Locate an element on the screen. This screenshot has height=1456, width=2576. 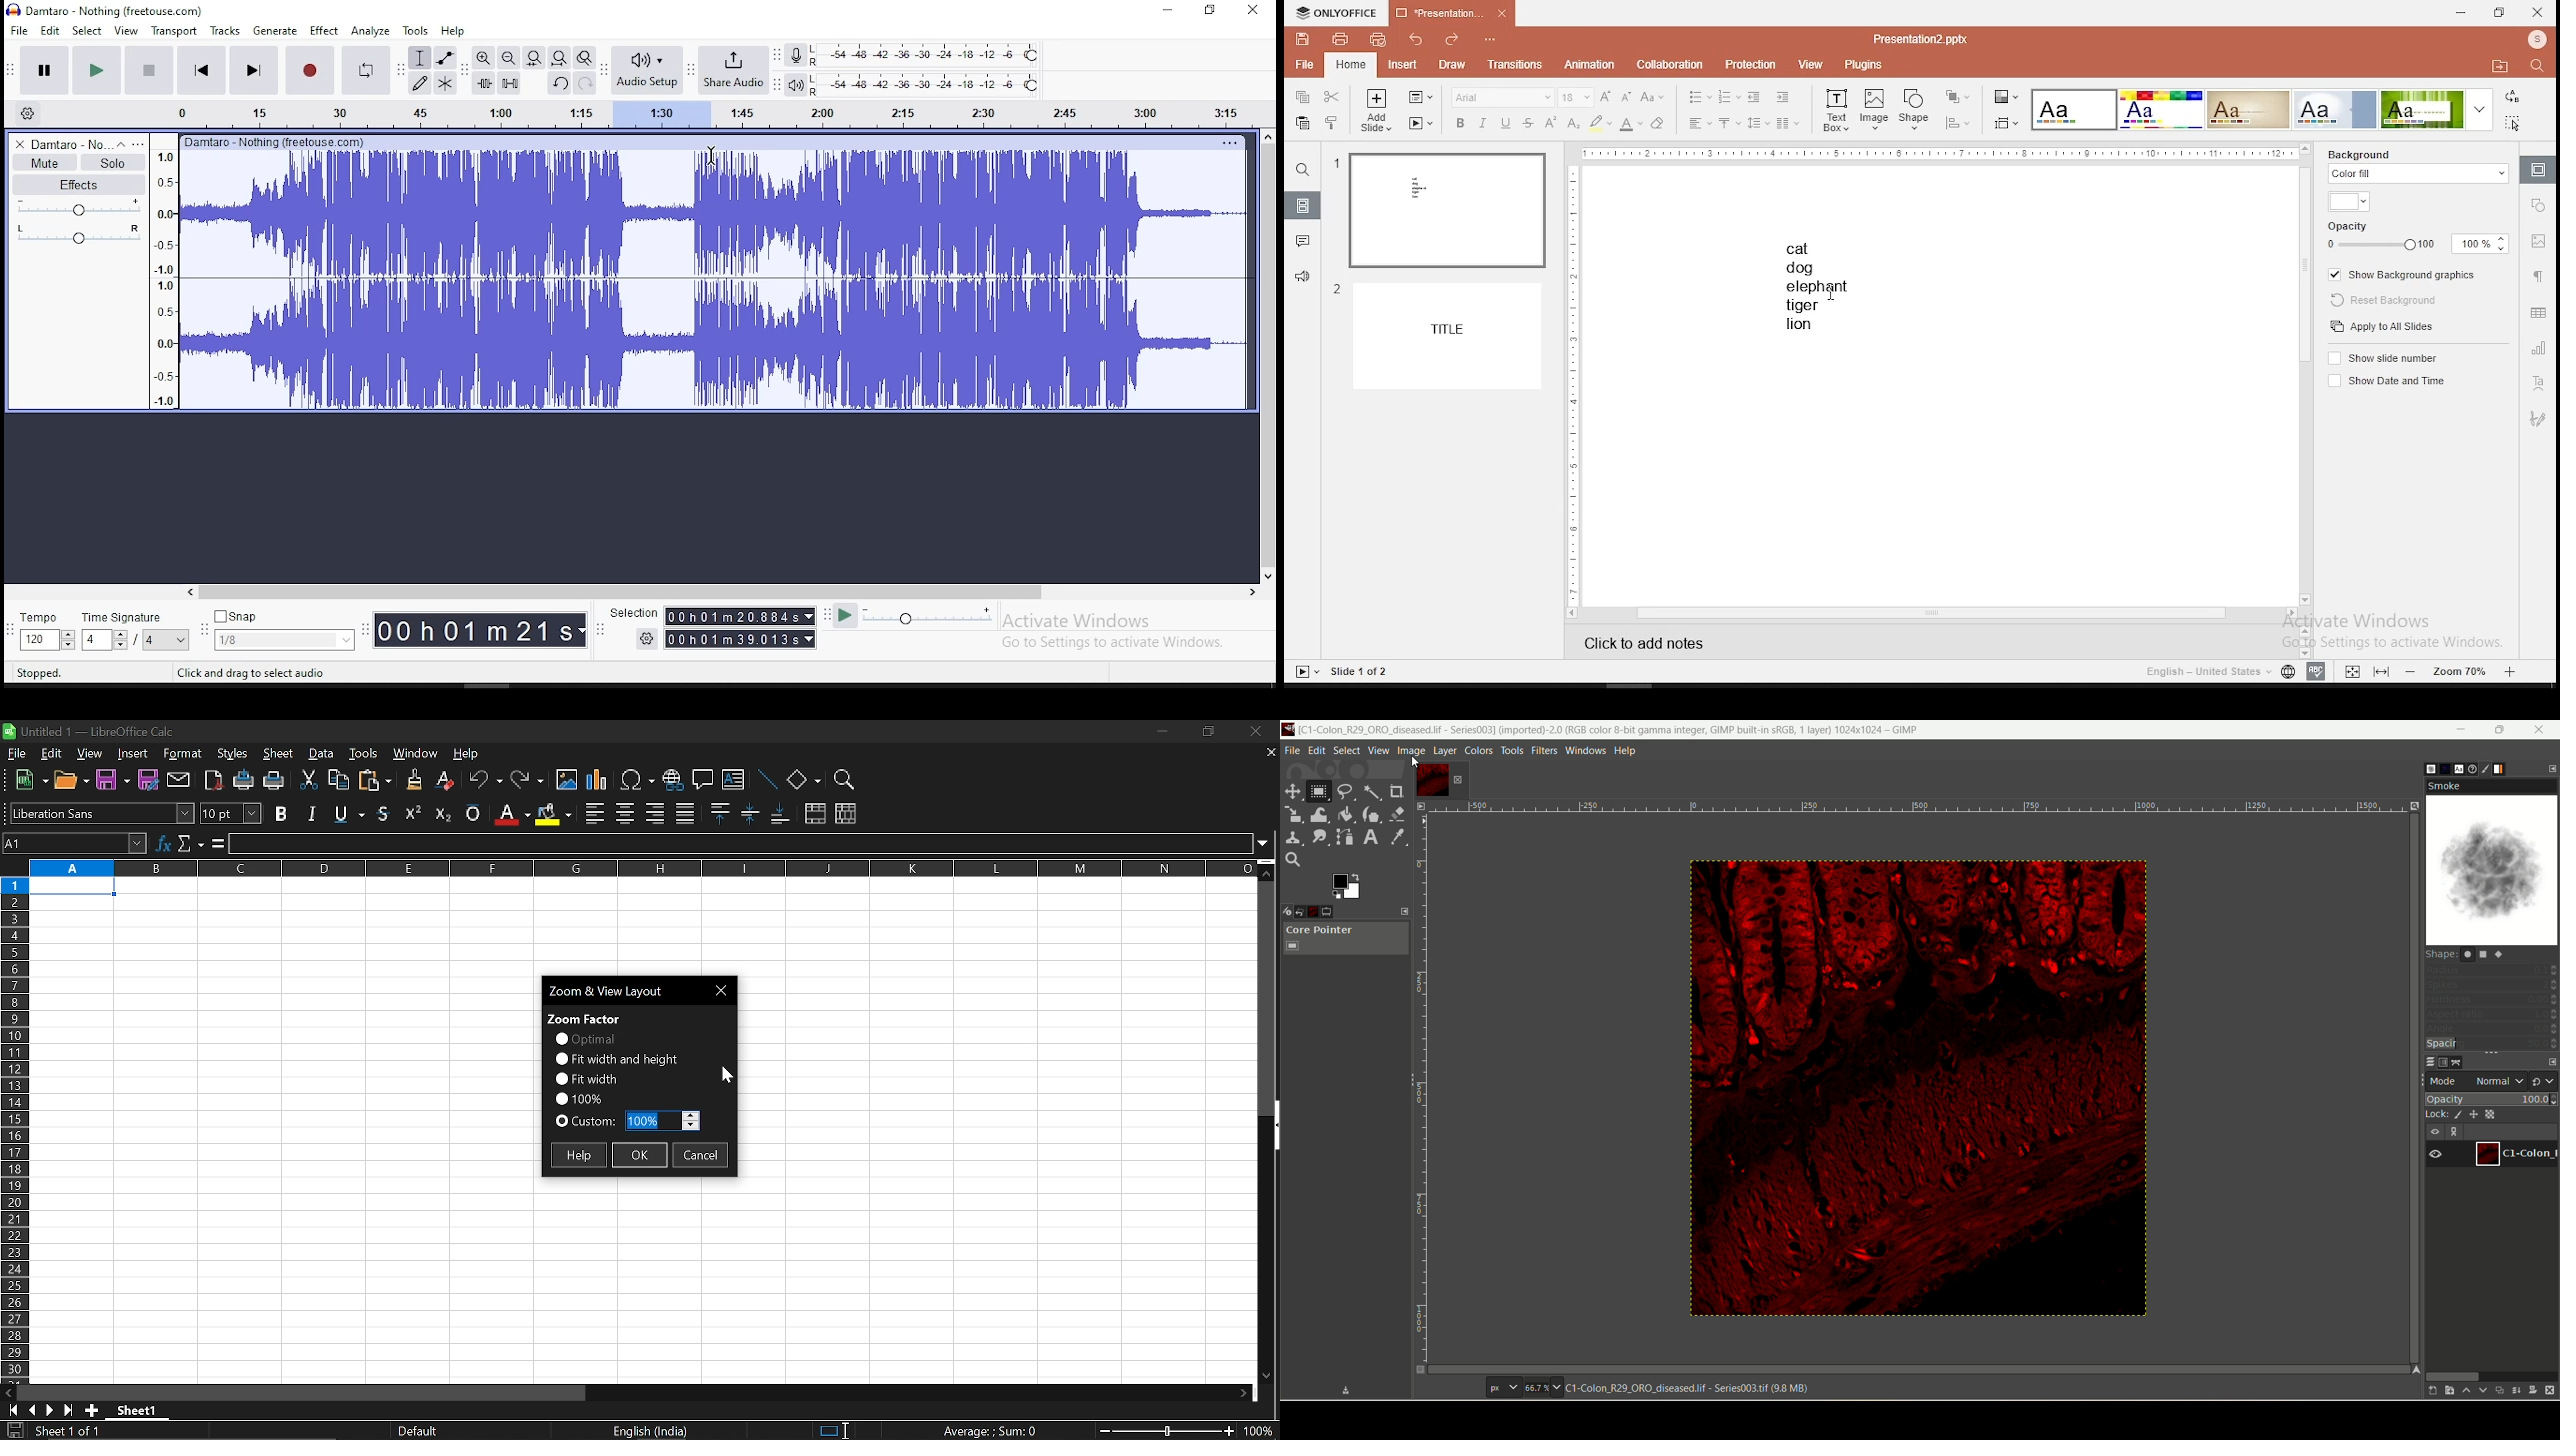
Damtaro No is located at coordinates (70, 144).